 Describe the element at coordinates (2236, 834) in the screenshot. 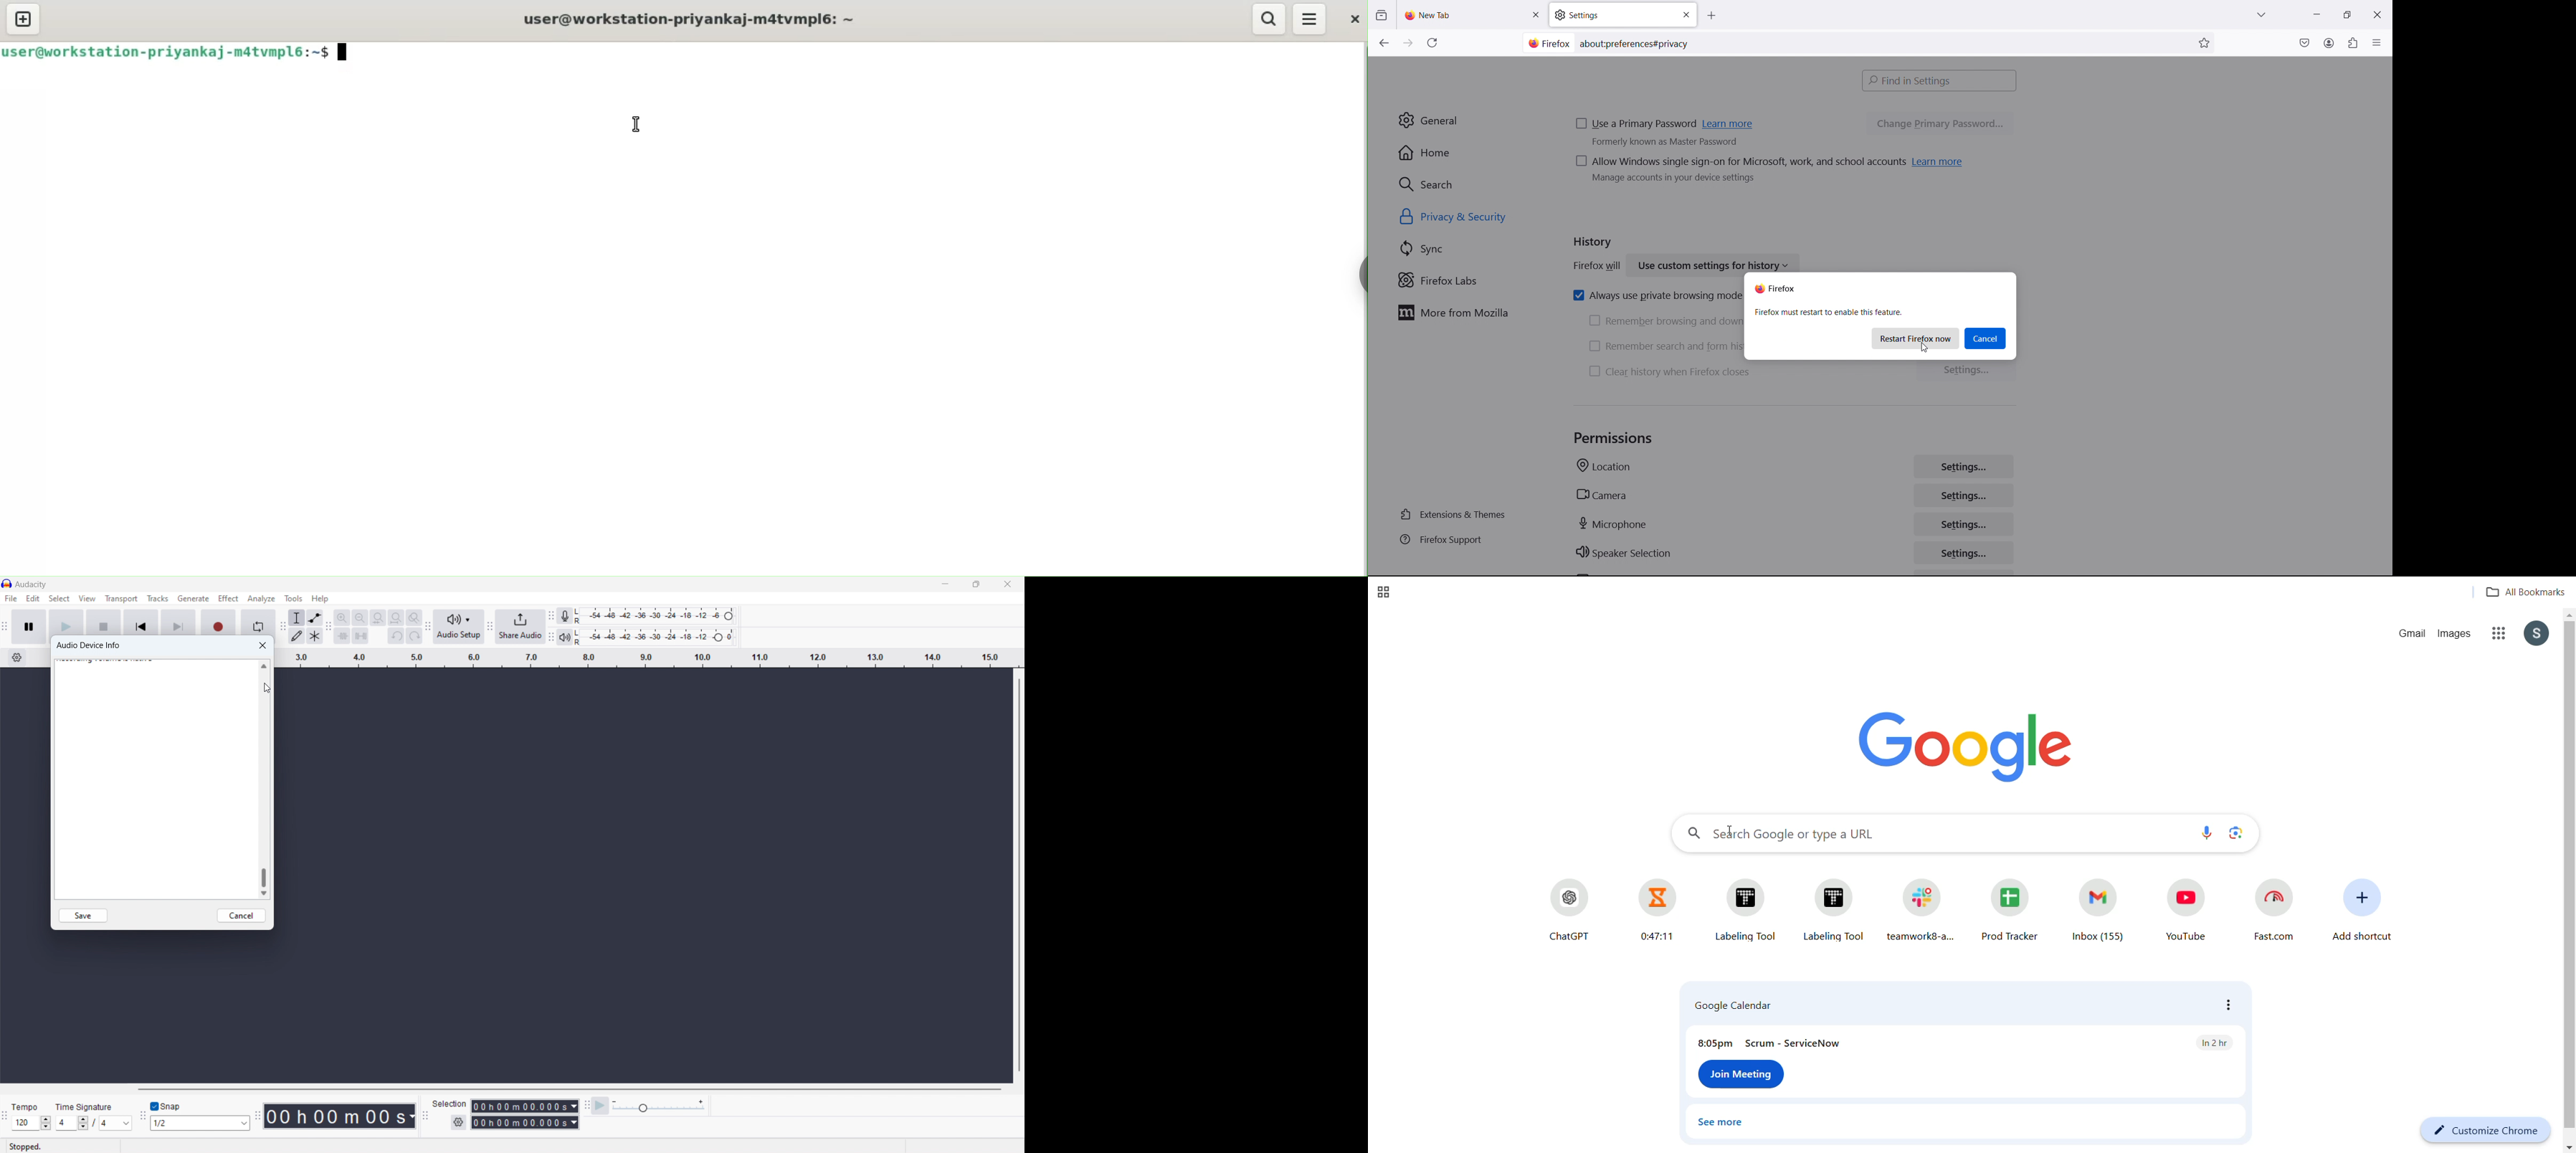

I see `lens` at that location.